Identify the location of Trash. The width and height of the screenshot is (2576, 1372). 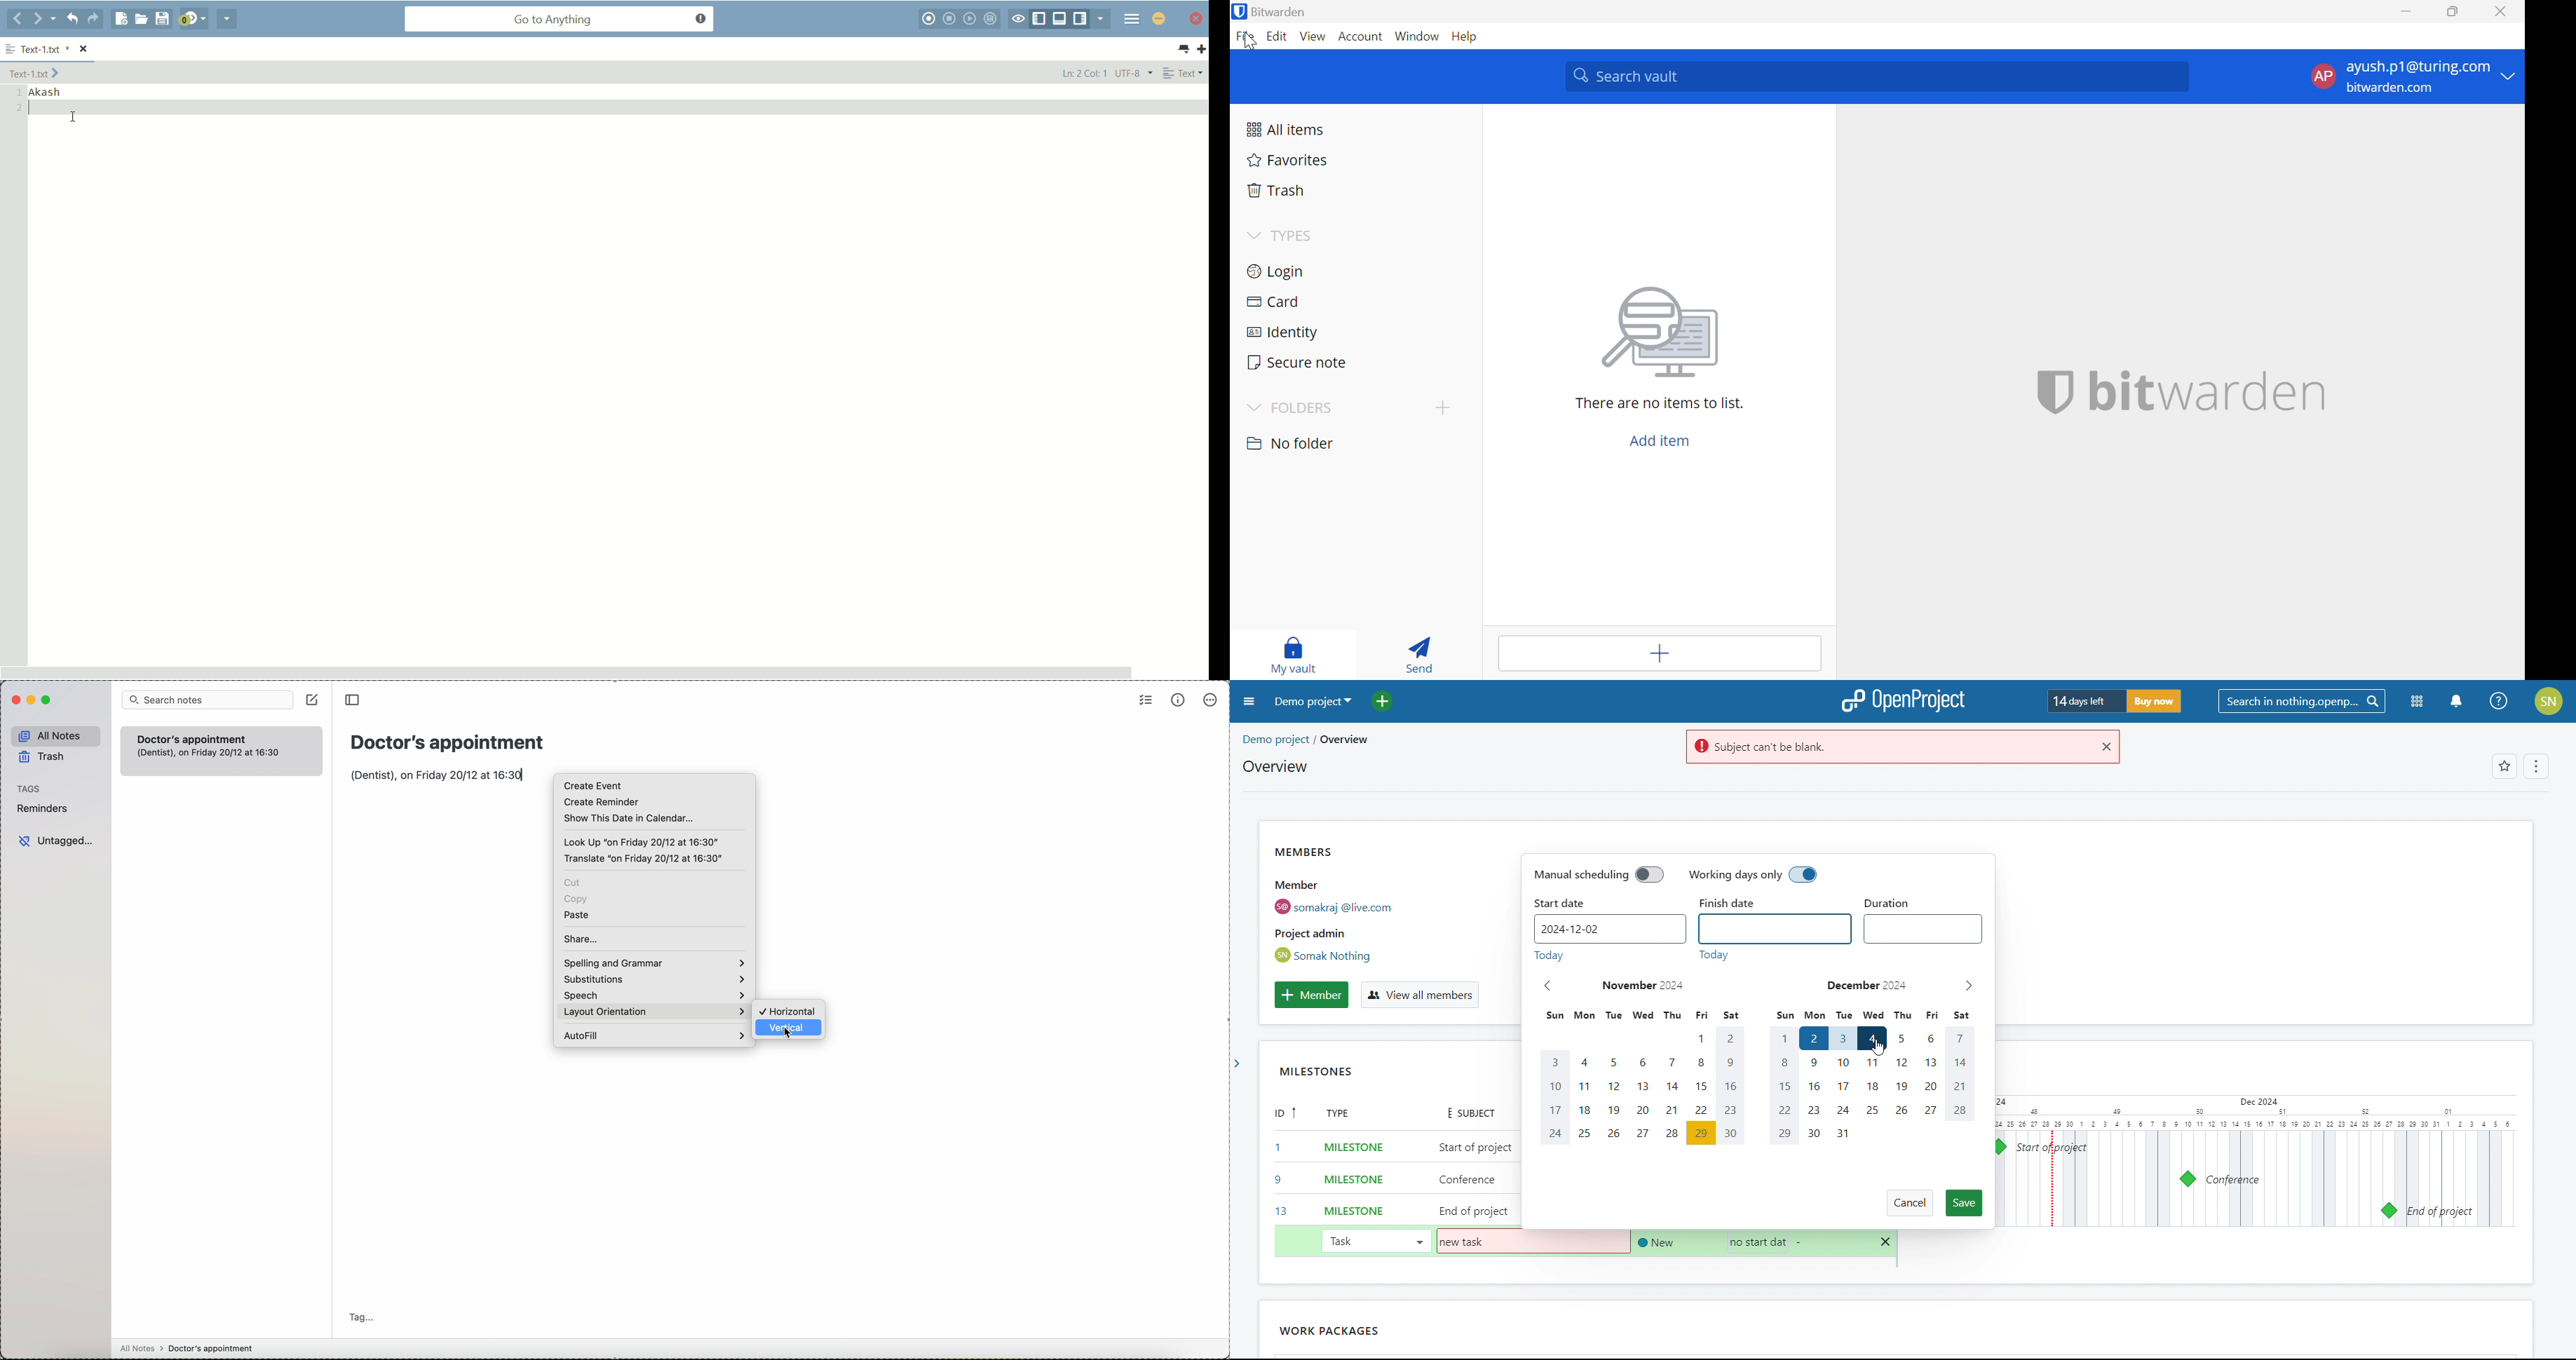
(1274, 190).